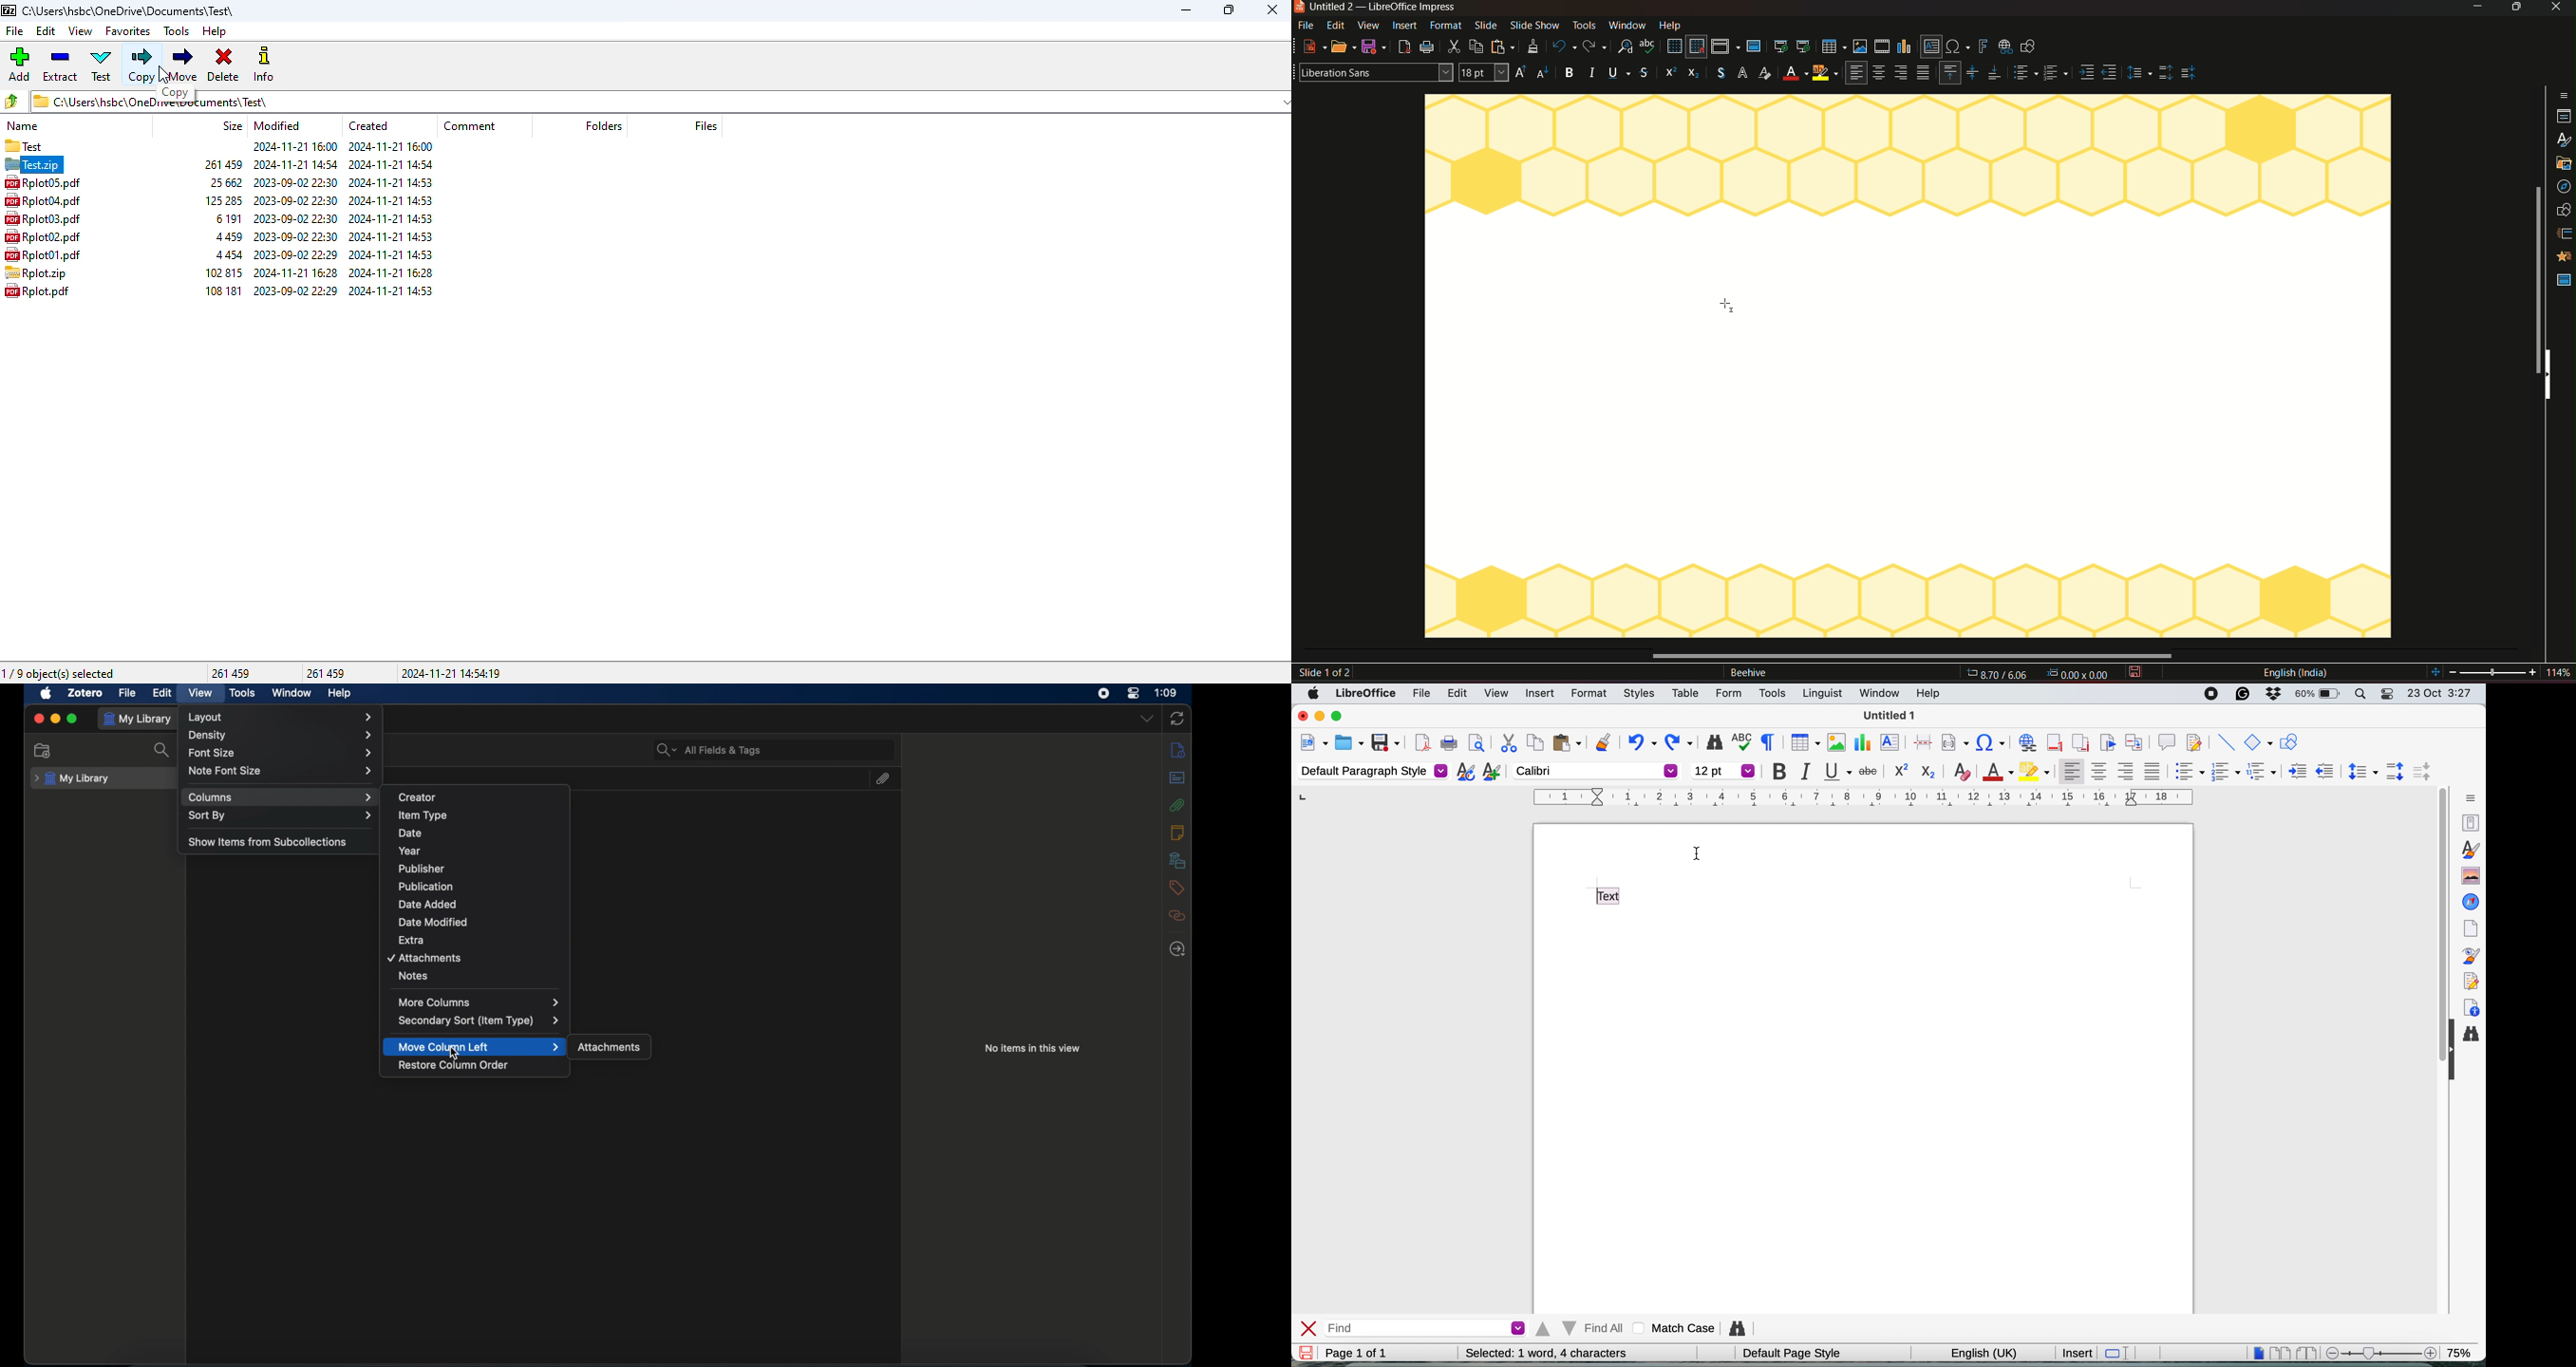  What do you see at coordinates (291, 693) in the screenshot?
I see `window` at bounding box center [291, 693].